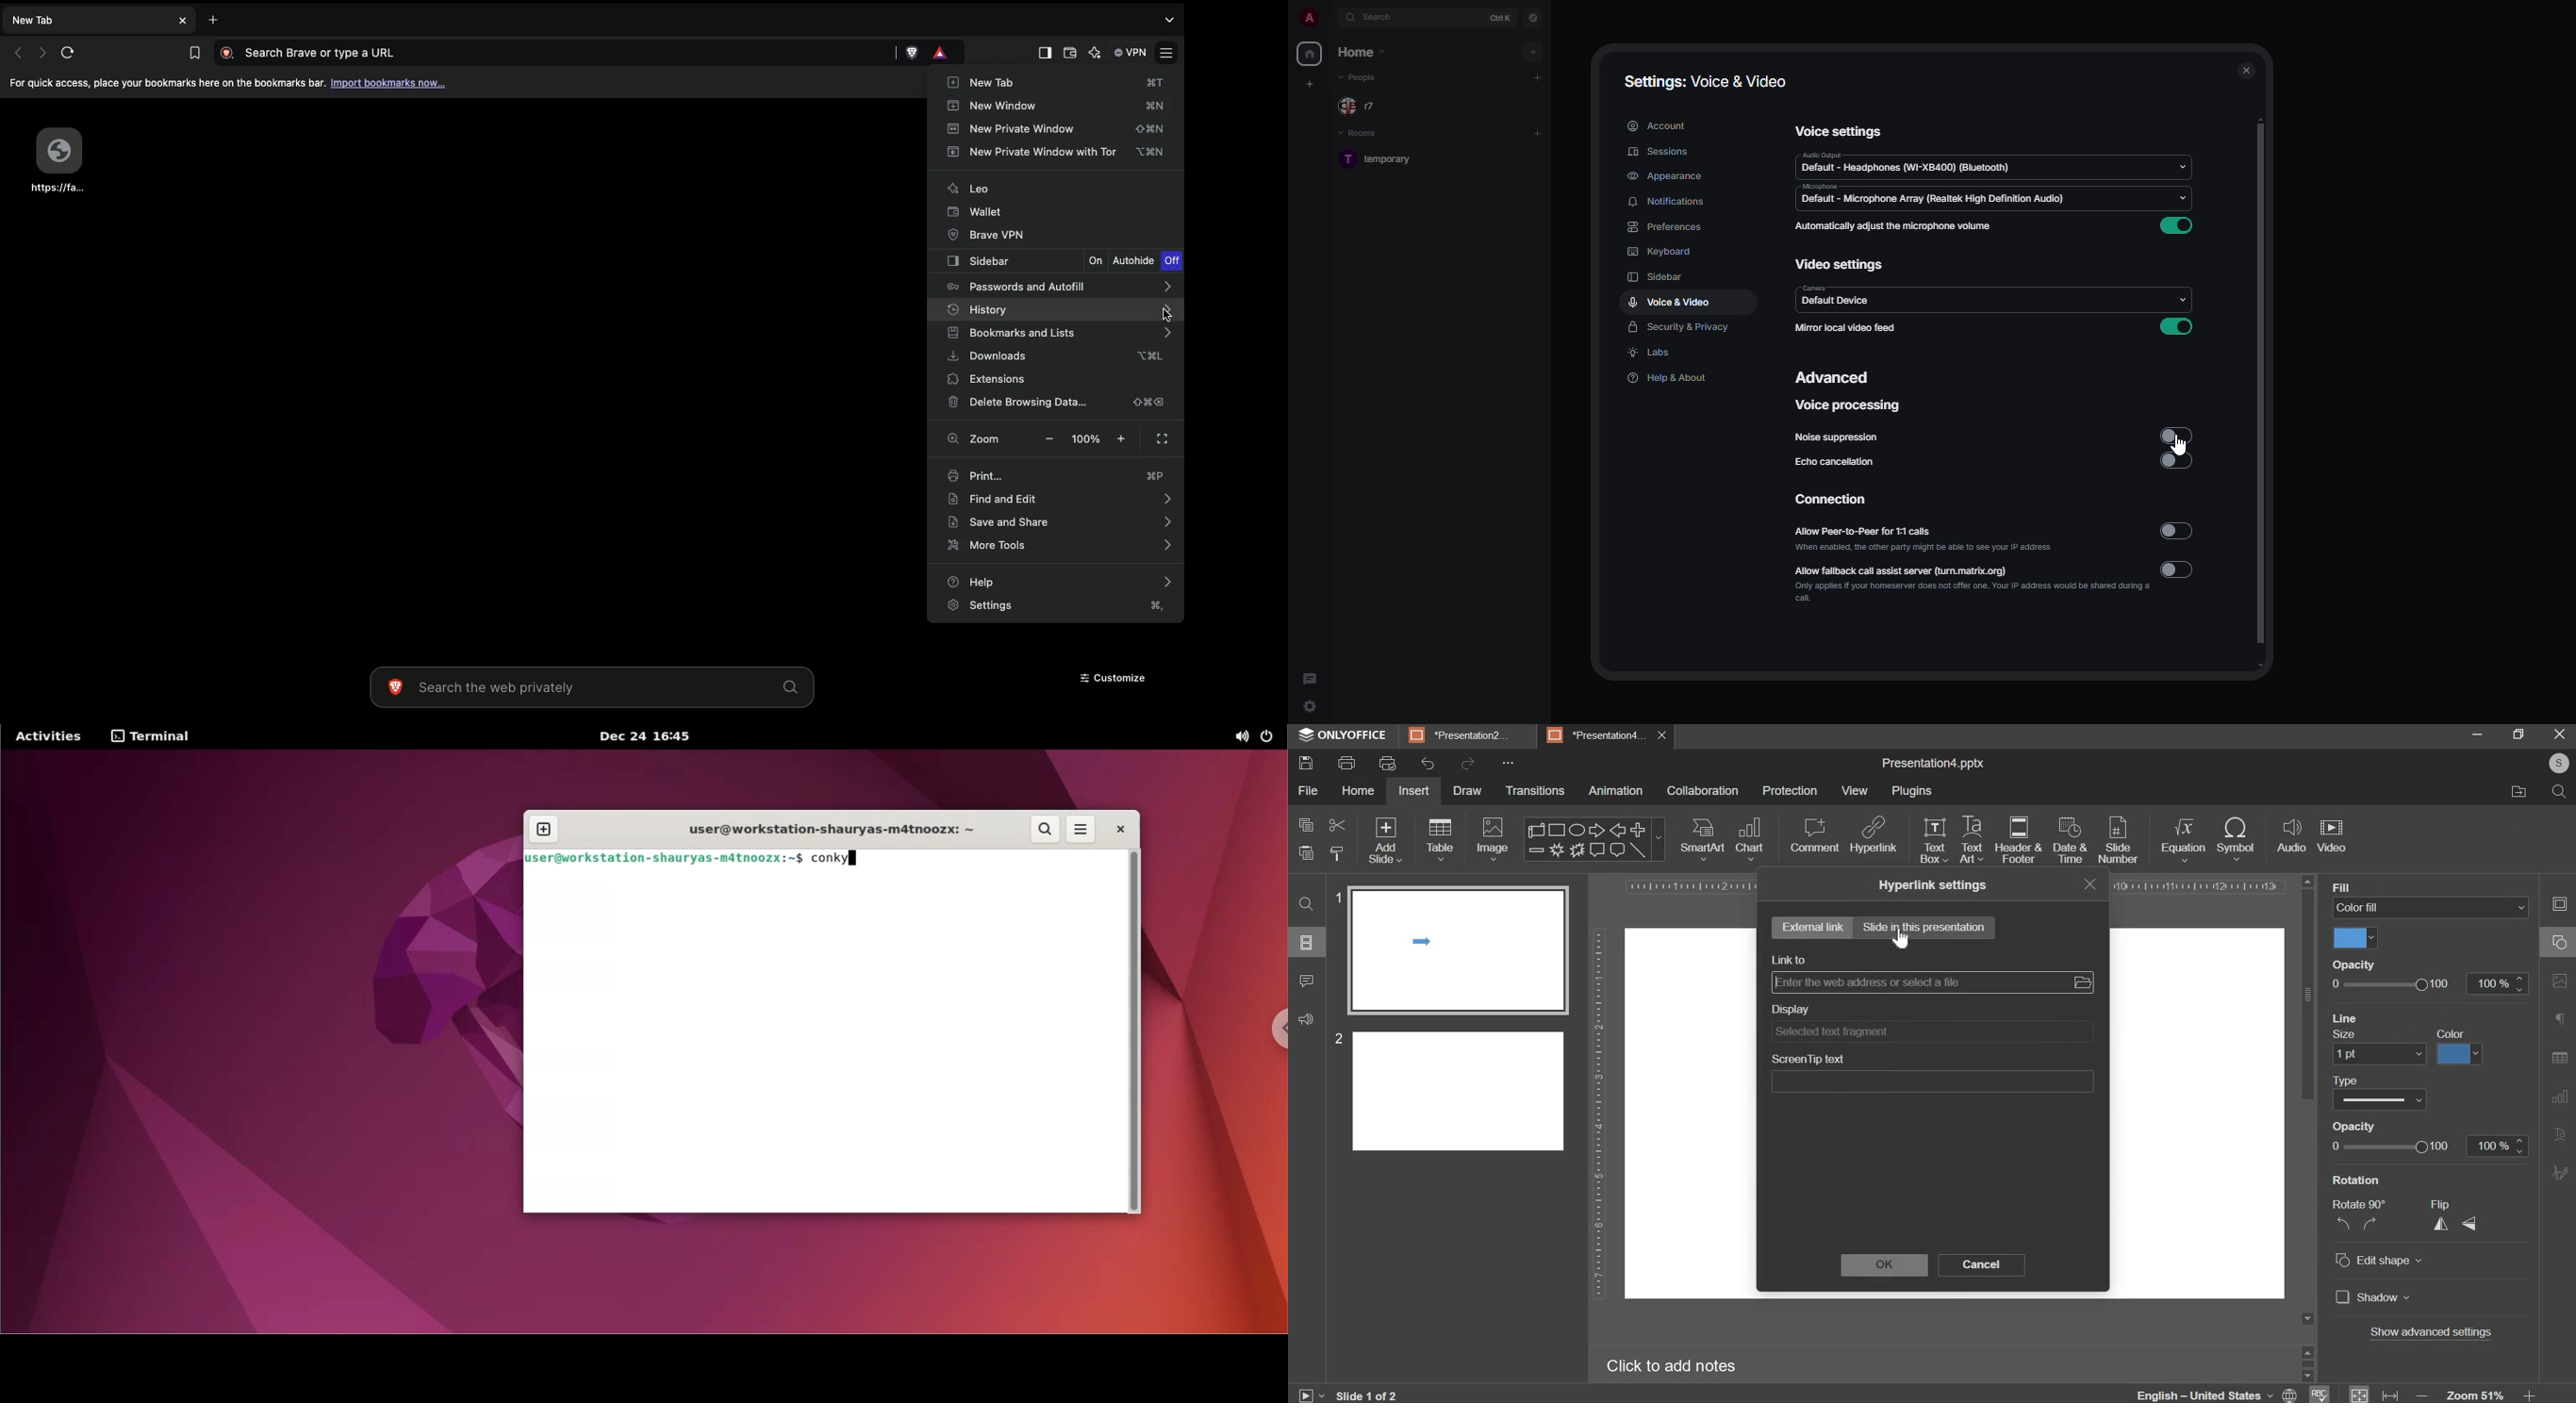 The width and height of the screenshot is (2576, 1428). I want to click on expand, so click(1330, 19).